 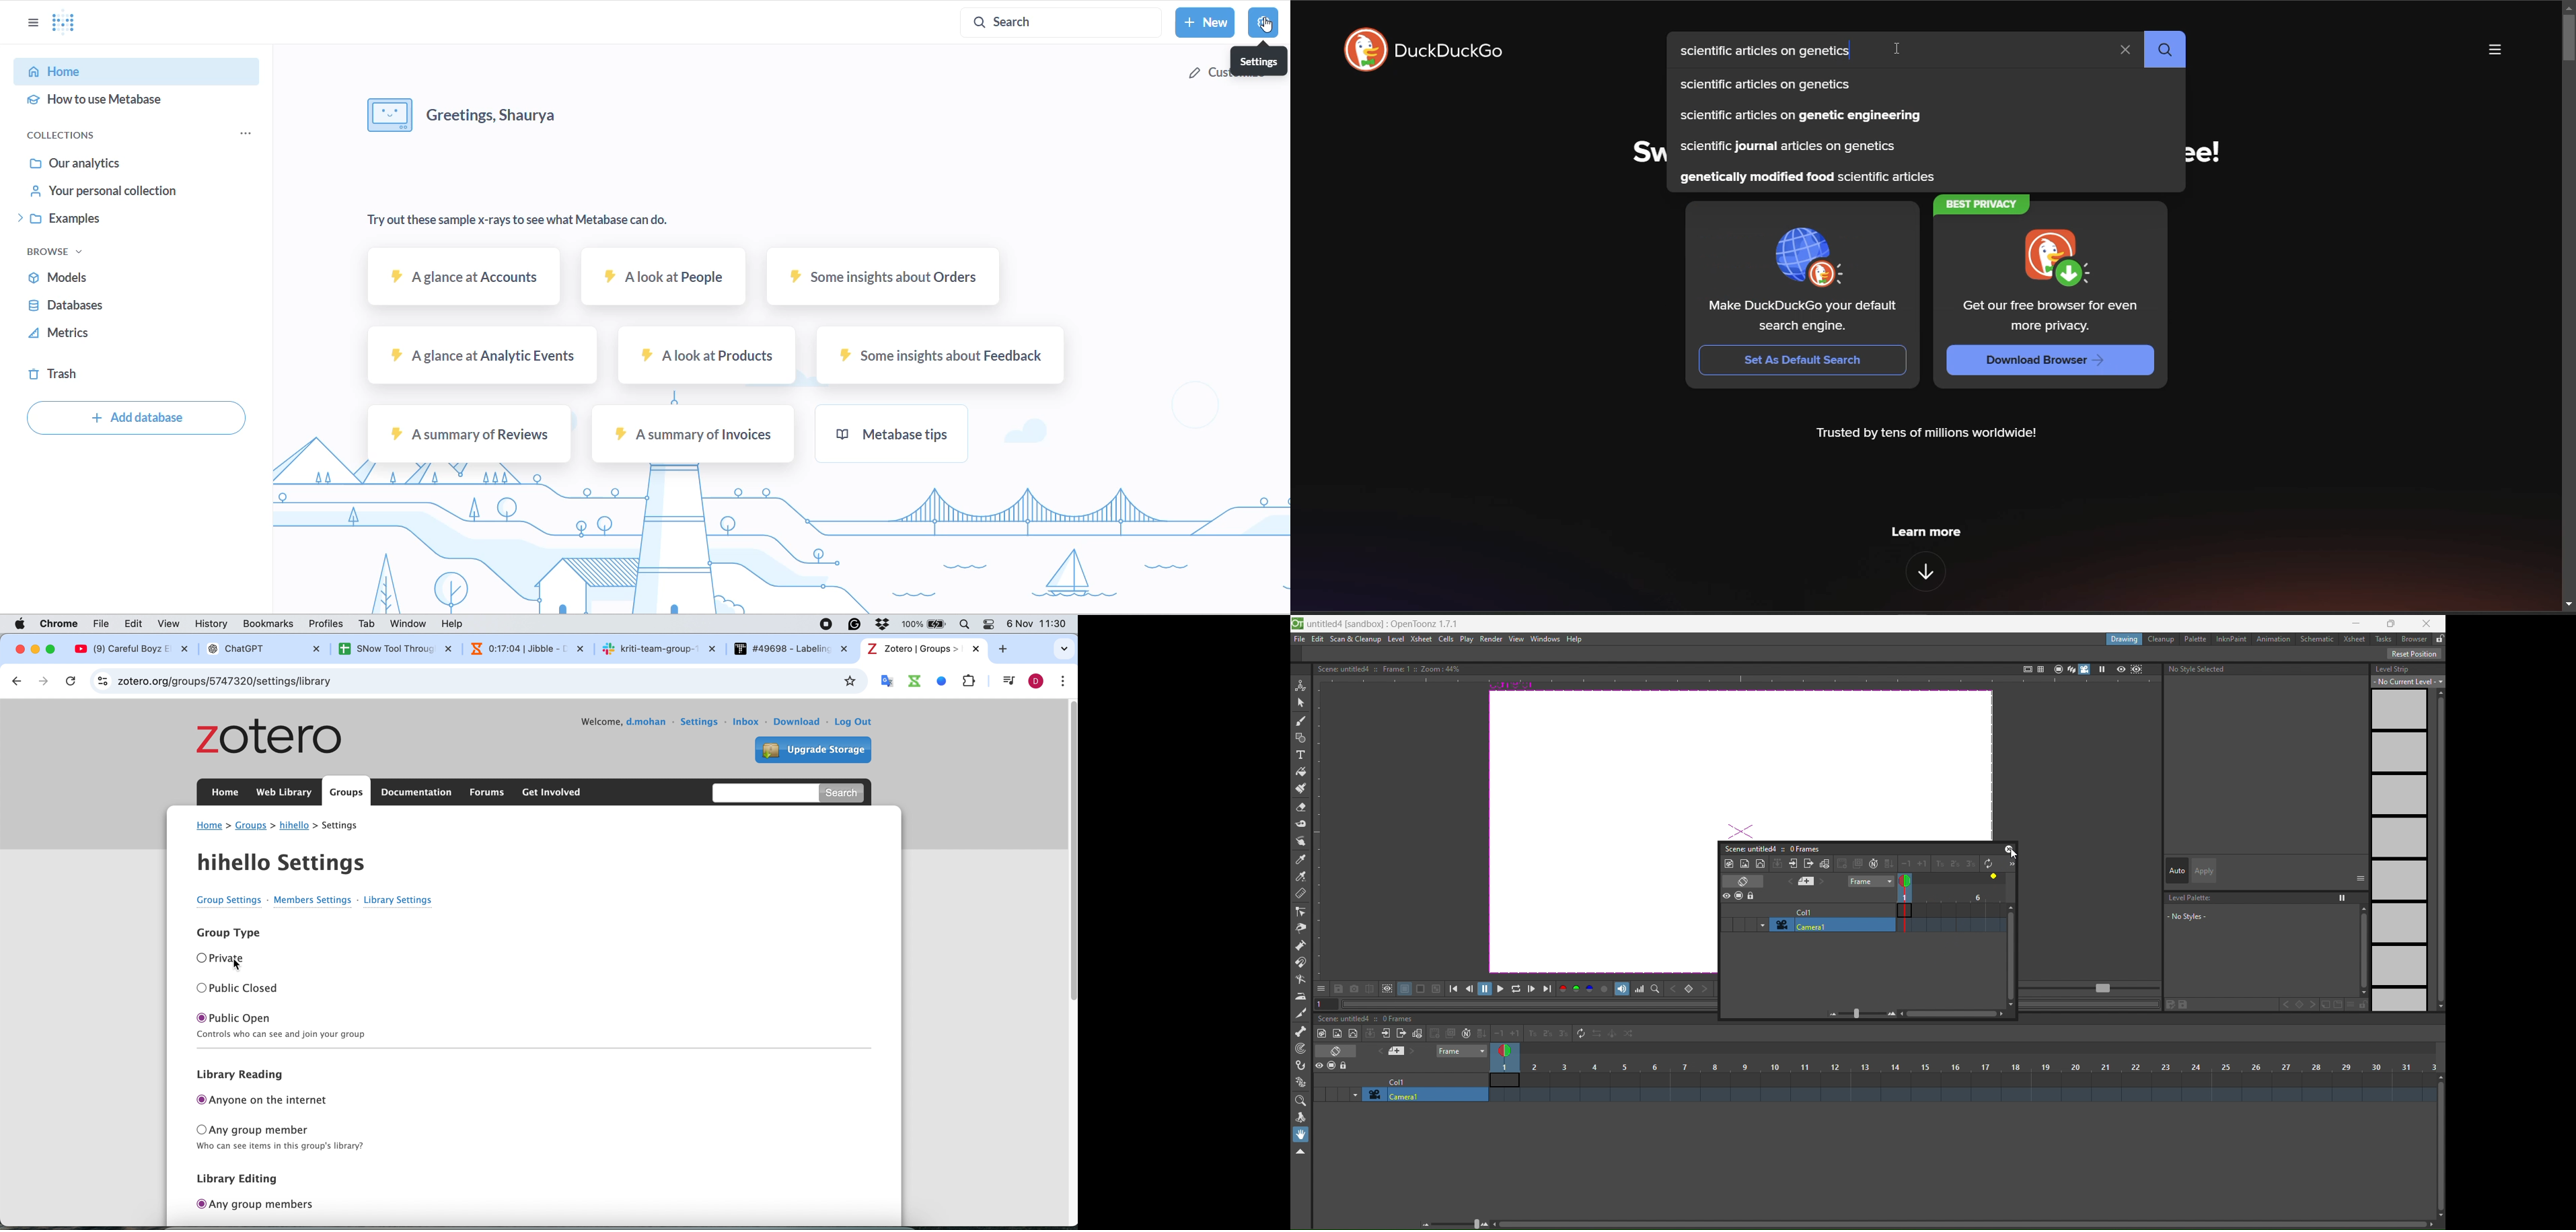 What do you see at coordinates (18, 649) in the screenshot?
I see `close` at bounding box center [18, 649].